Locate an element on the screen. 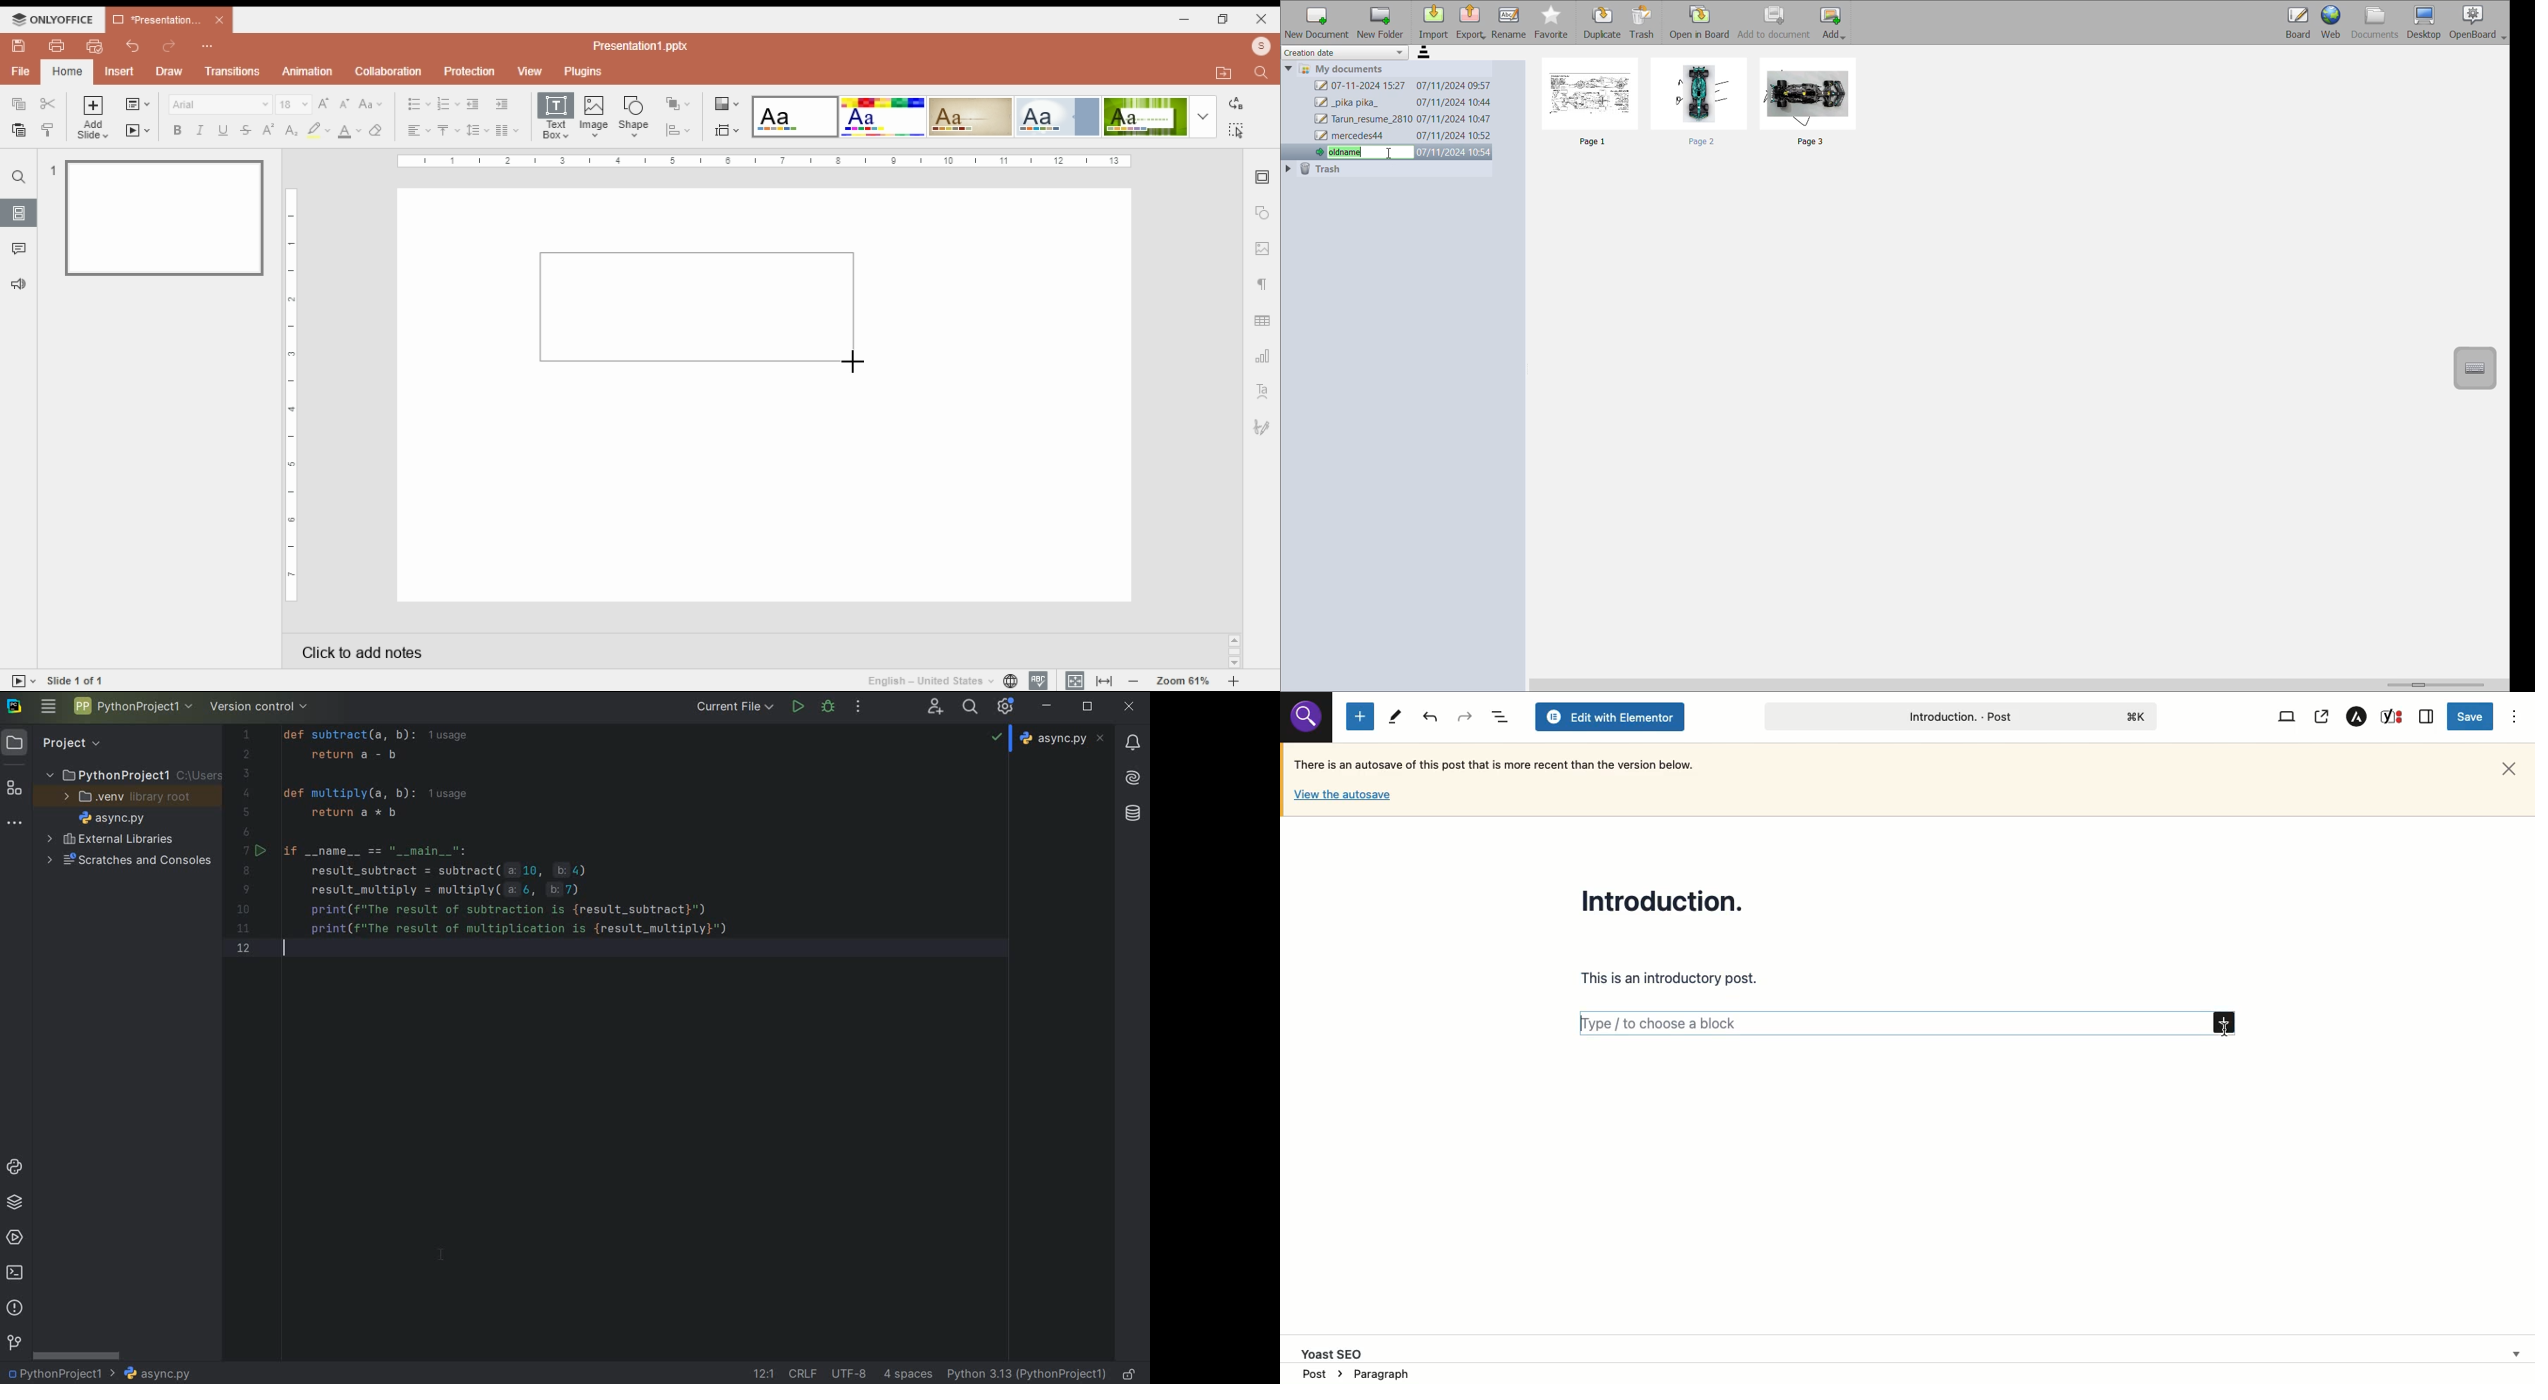 The width and height of the screenshot is (2548, 1400). new text box selection is located at coordinates (692, 310).